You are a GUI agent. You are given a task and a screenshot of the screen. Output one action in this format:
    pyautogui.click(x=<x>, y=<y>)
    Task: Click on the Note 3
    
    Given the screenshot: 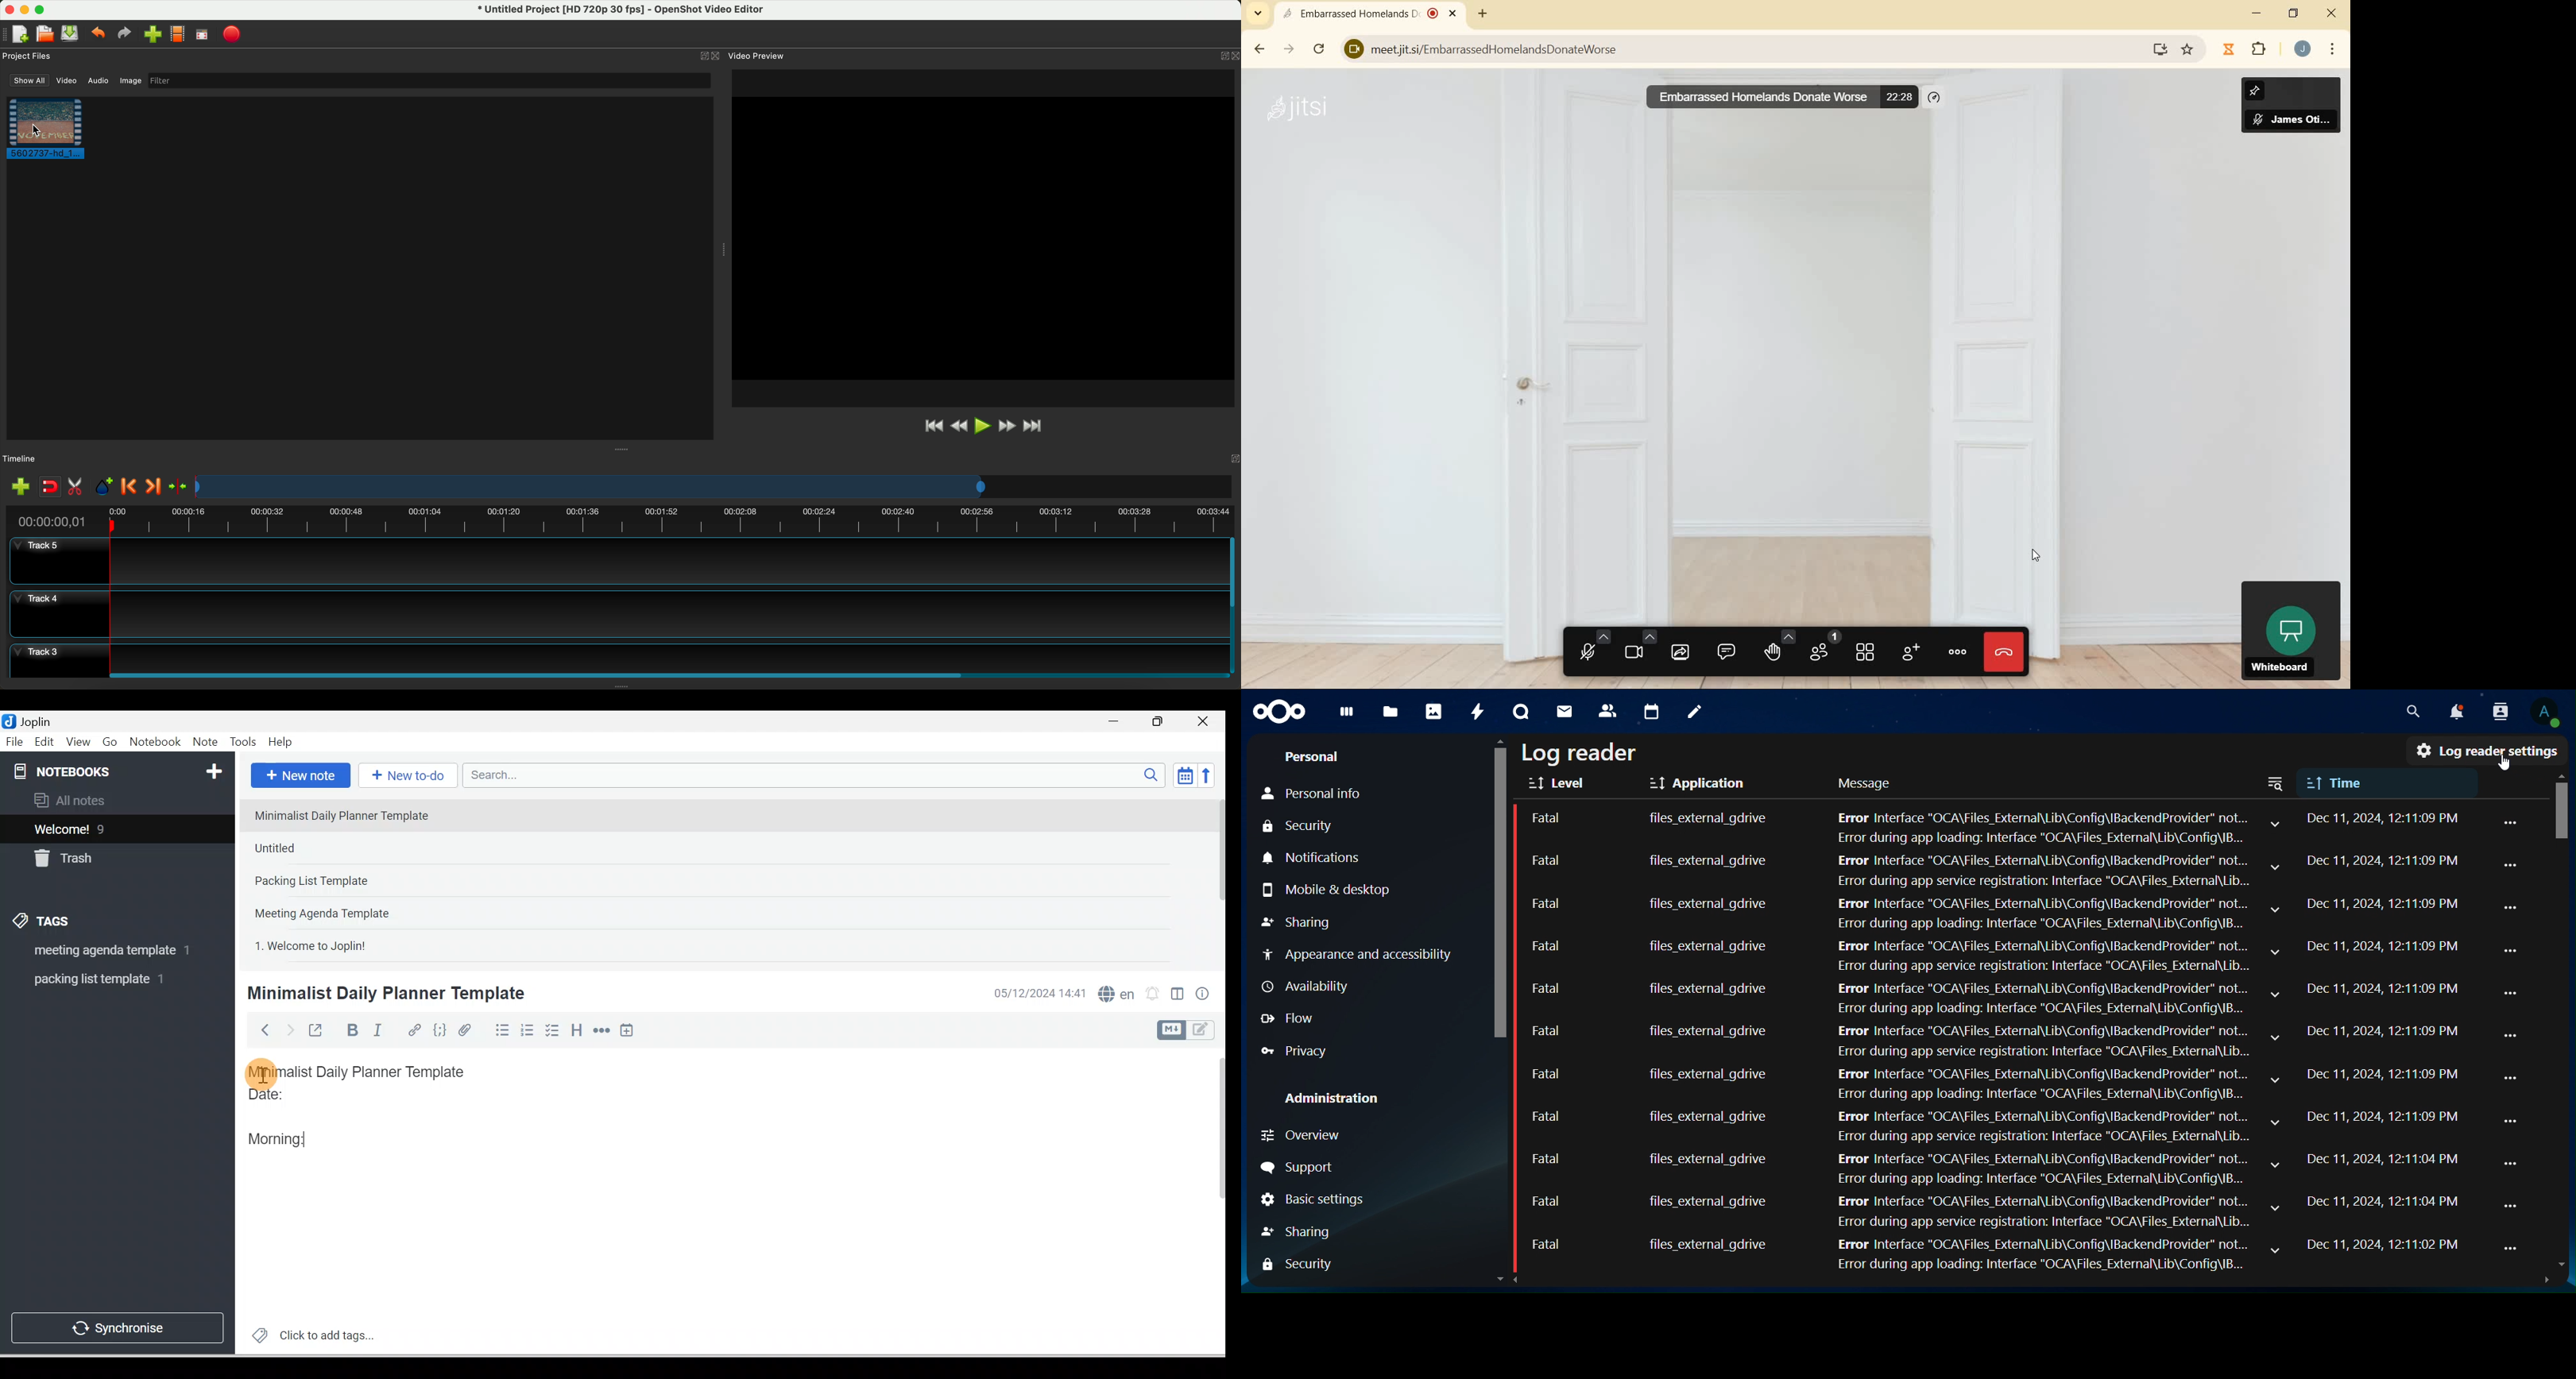 What is the action you would take?
    pyautogui.click(x=352, y=882)
    